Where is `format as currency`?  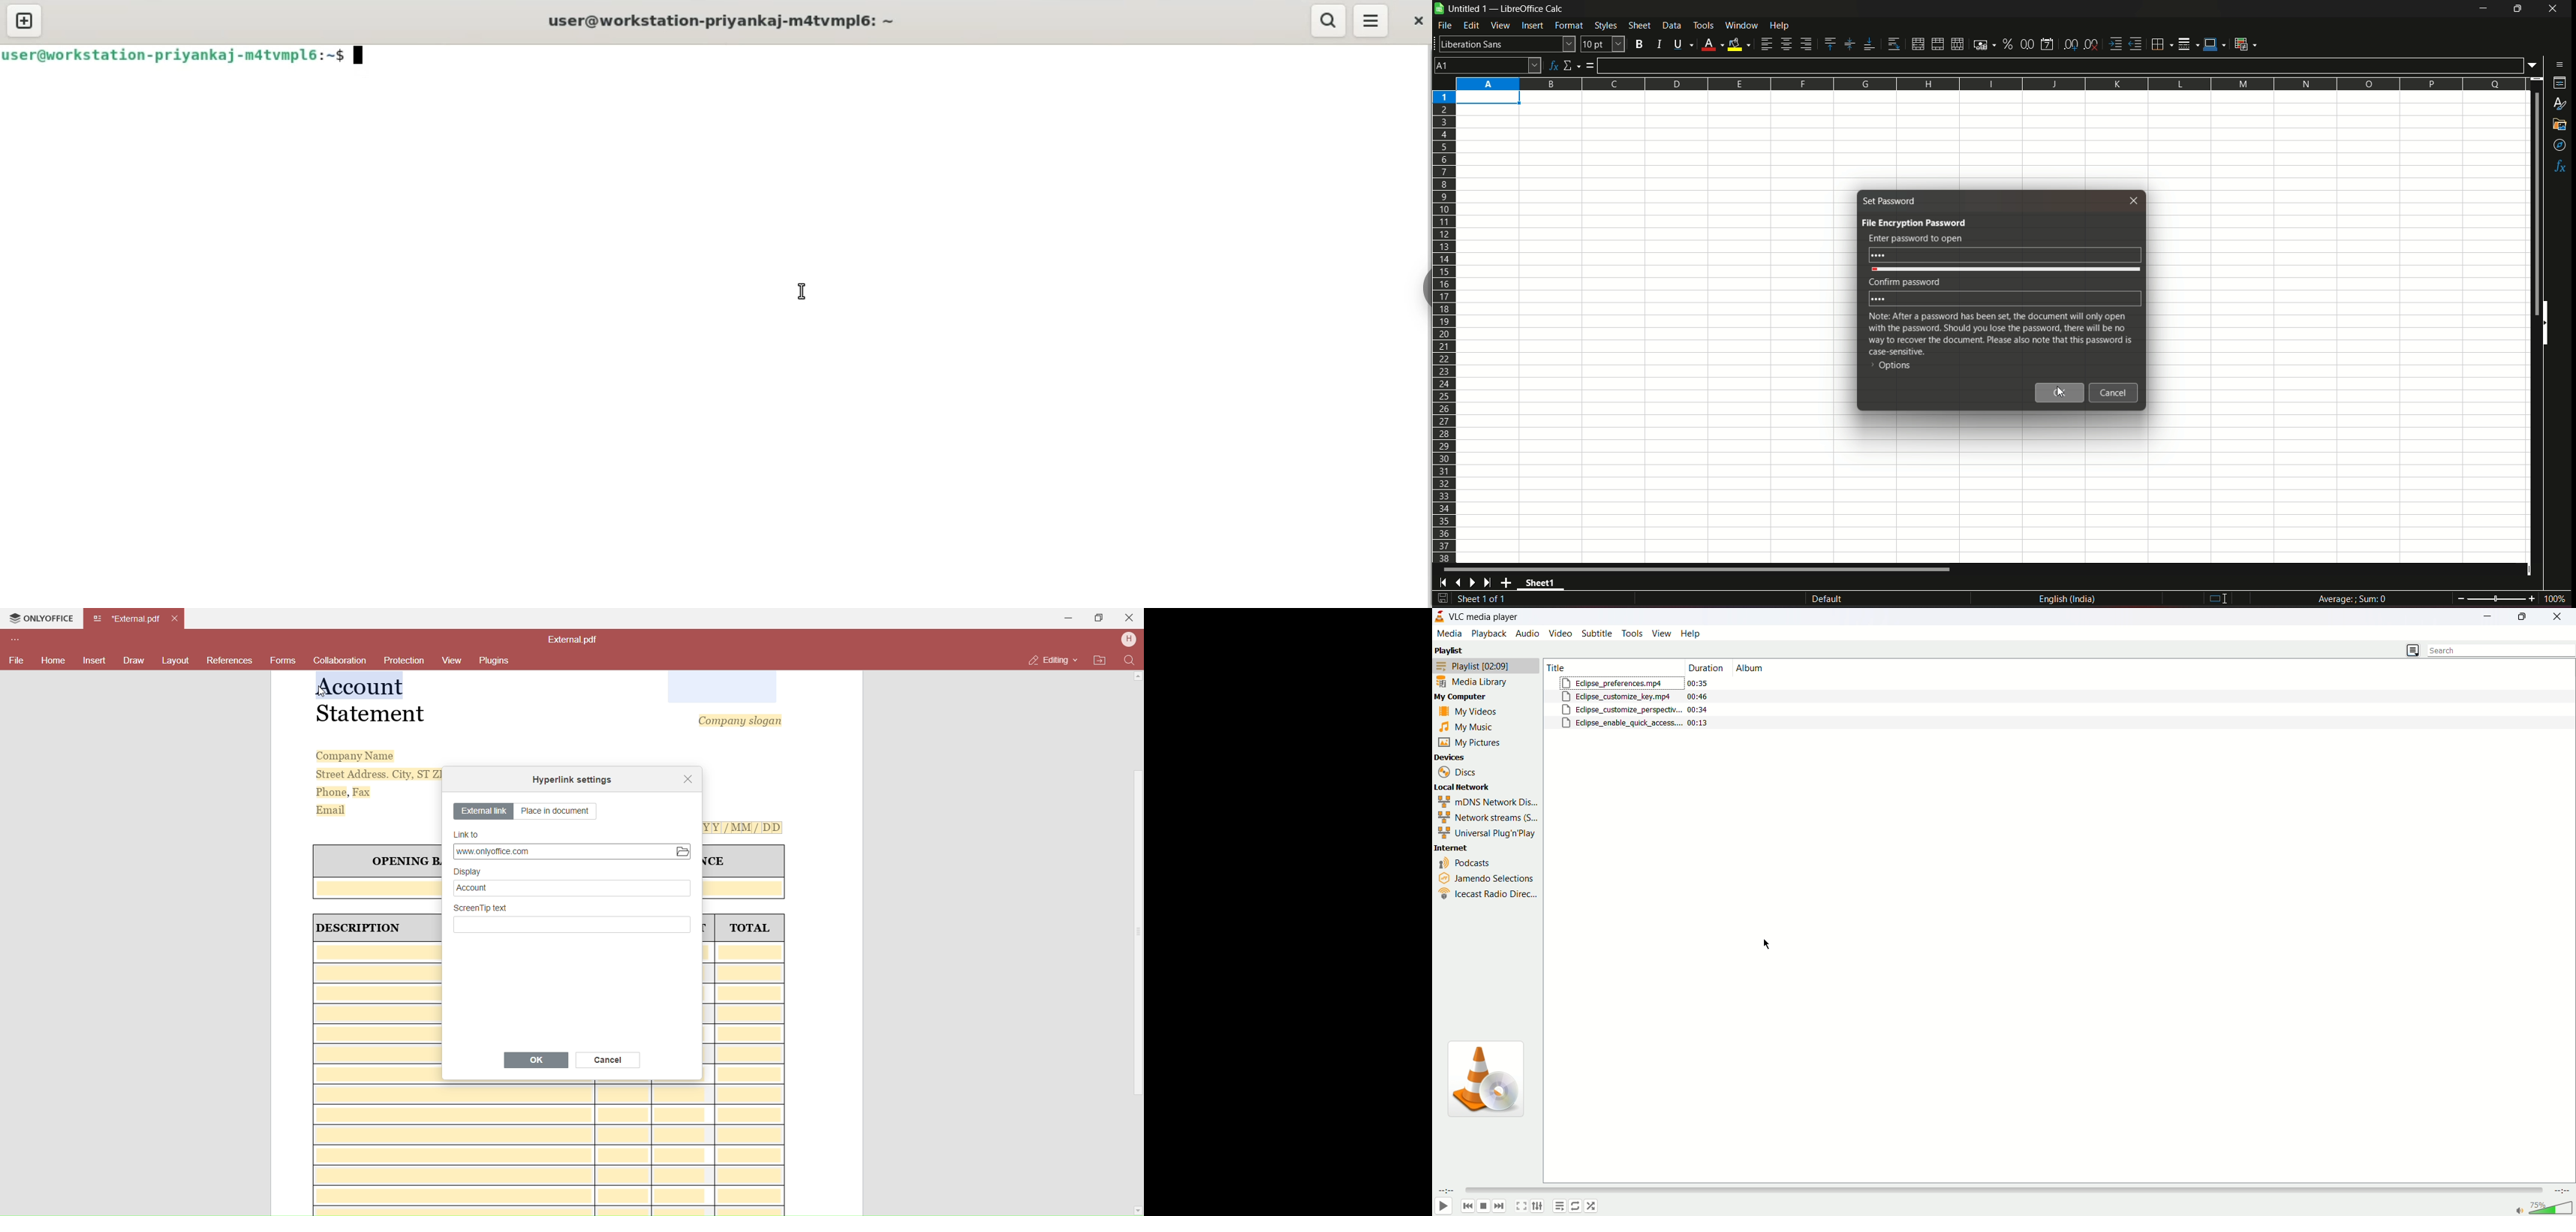 format as currency is located at coordinates (1982, 45).